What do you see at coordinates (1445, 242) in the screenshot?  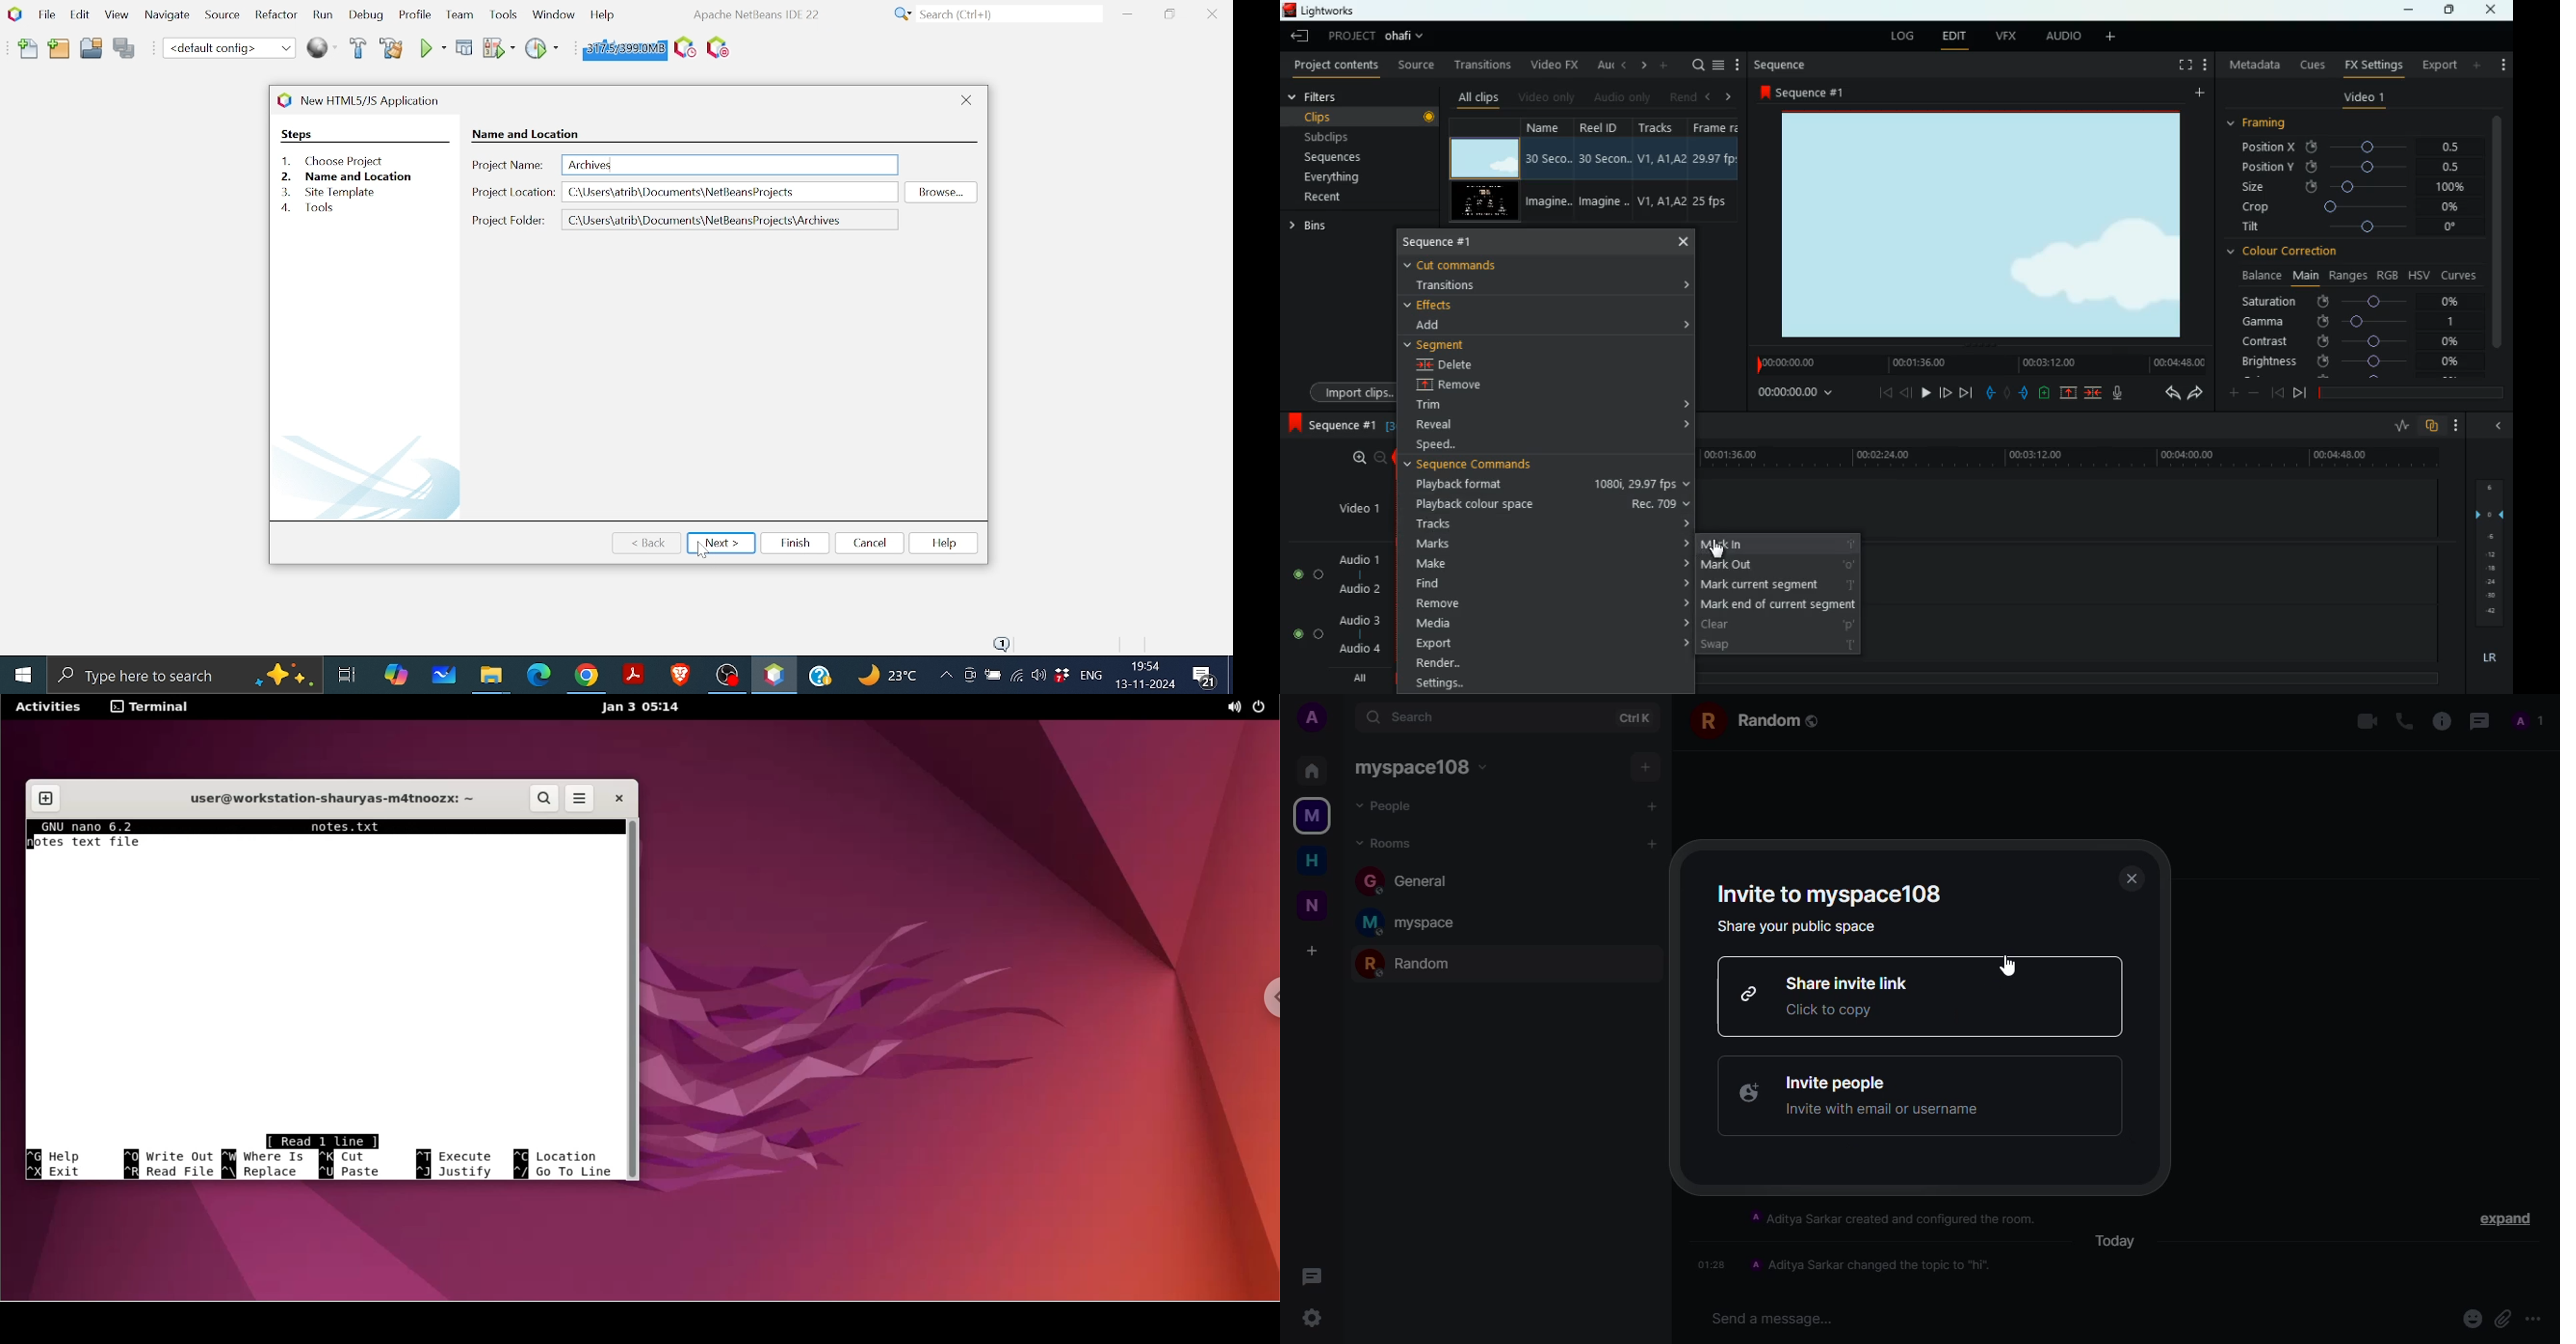 I see `sequence` at bounding box center [1445, 242].